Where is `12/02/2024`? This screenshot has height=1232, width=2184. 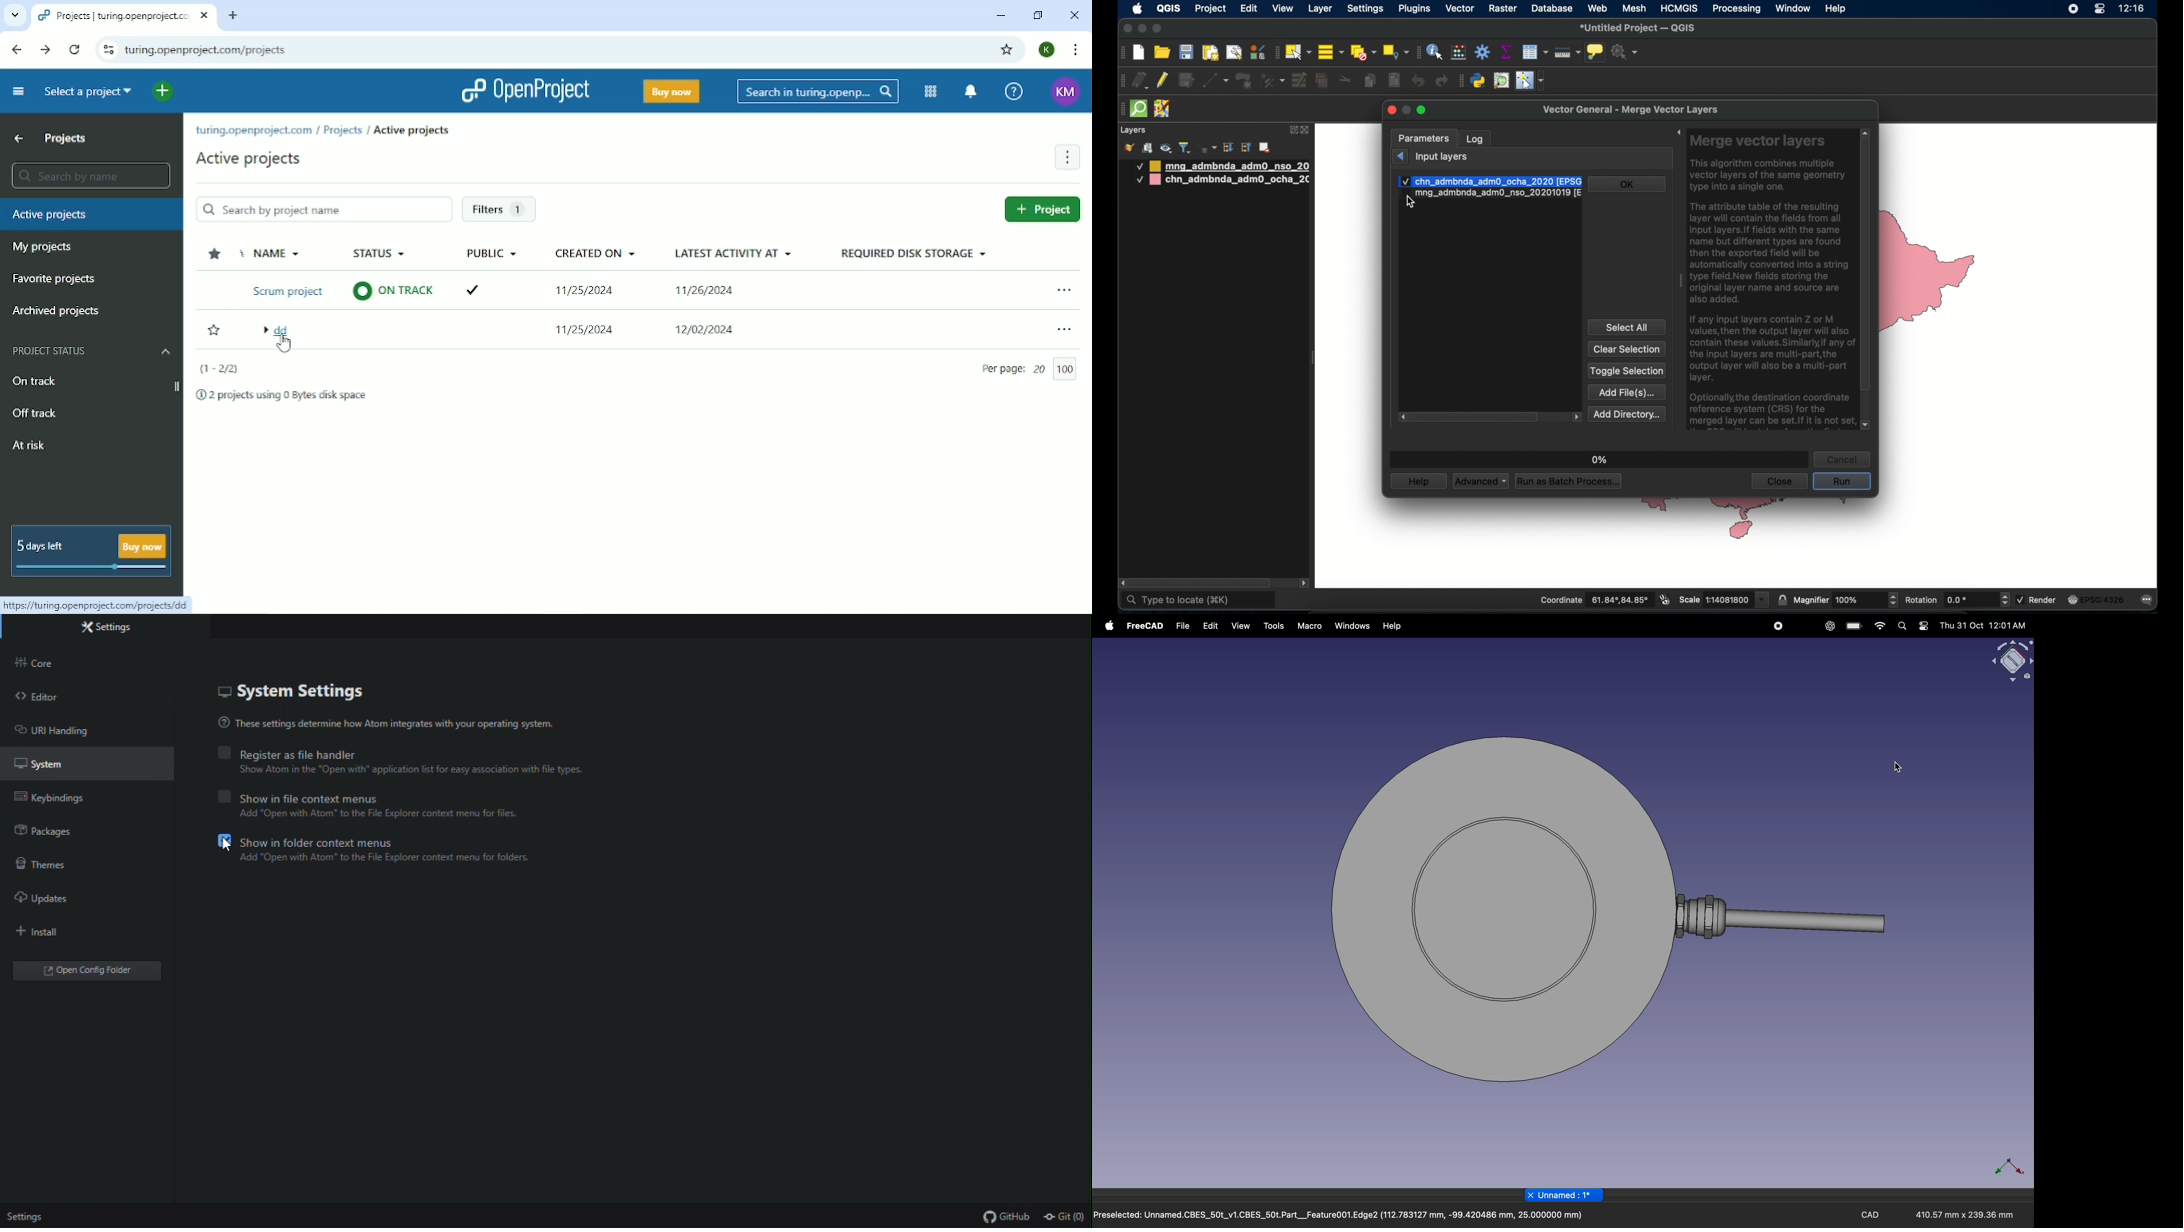
12/02/2024 is located at coordinates (715, 330).